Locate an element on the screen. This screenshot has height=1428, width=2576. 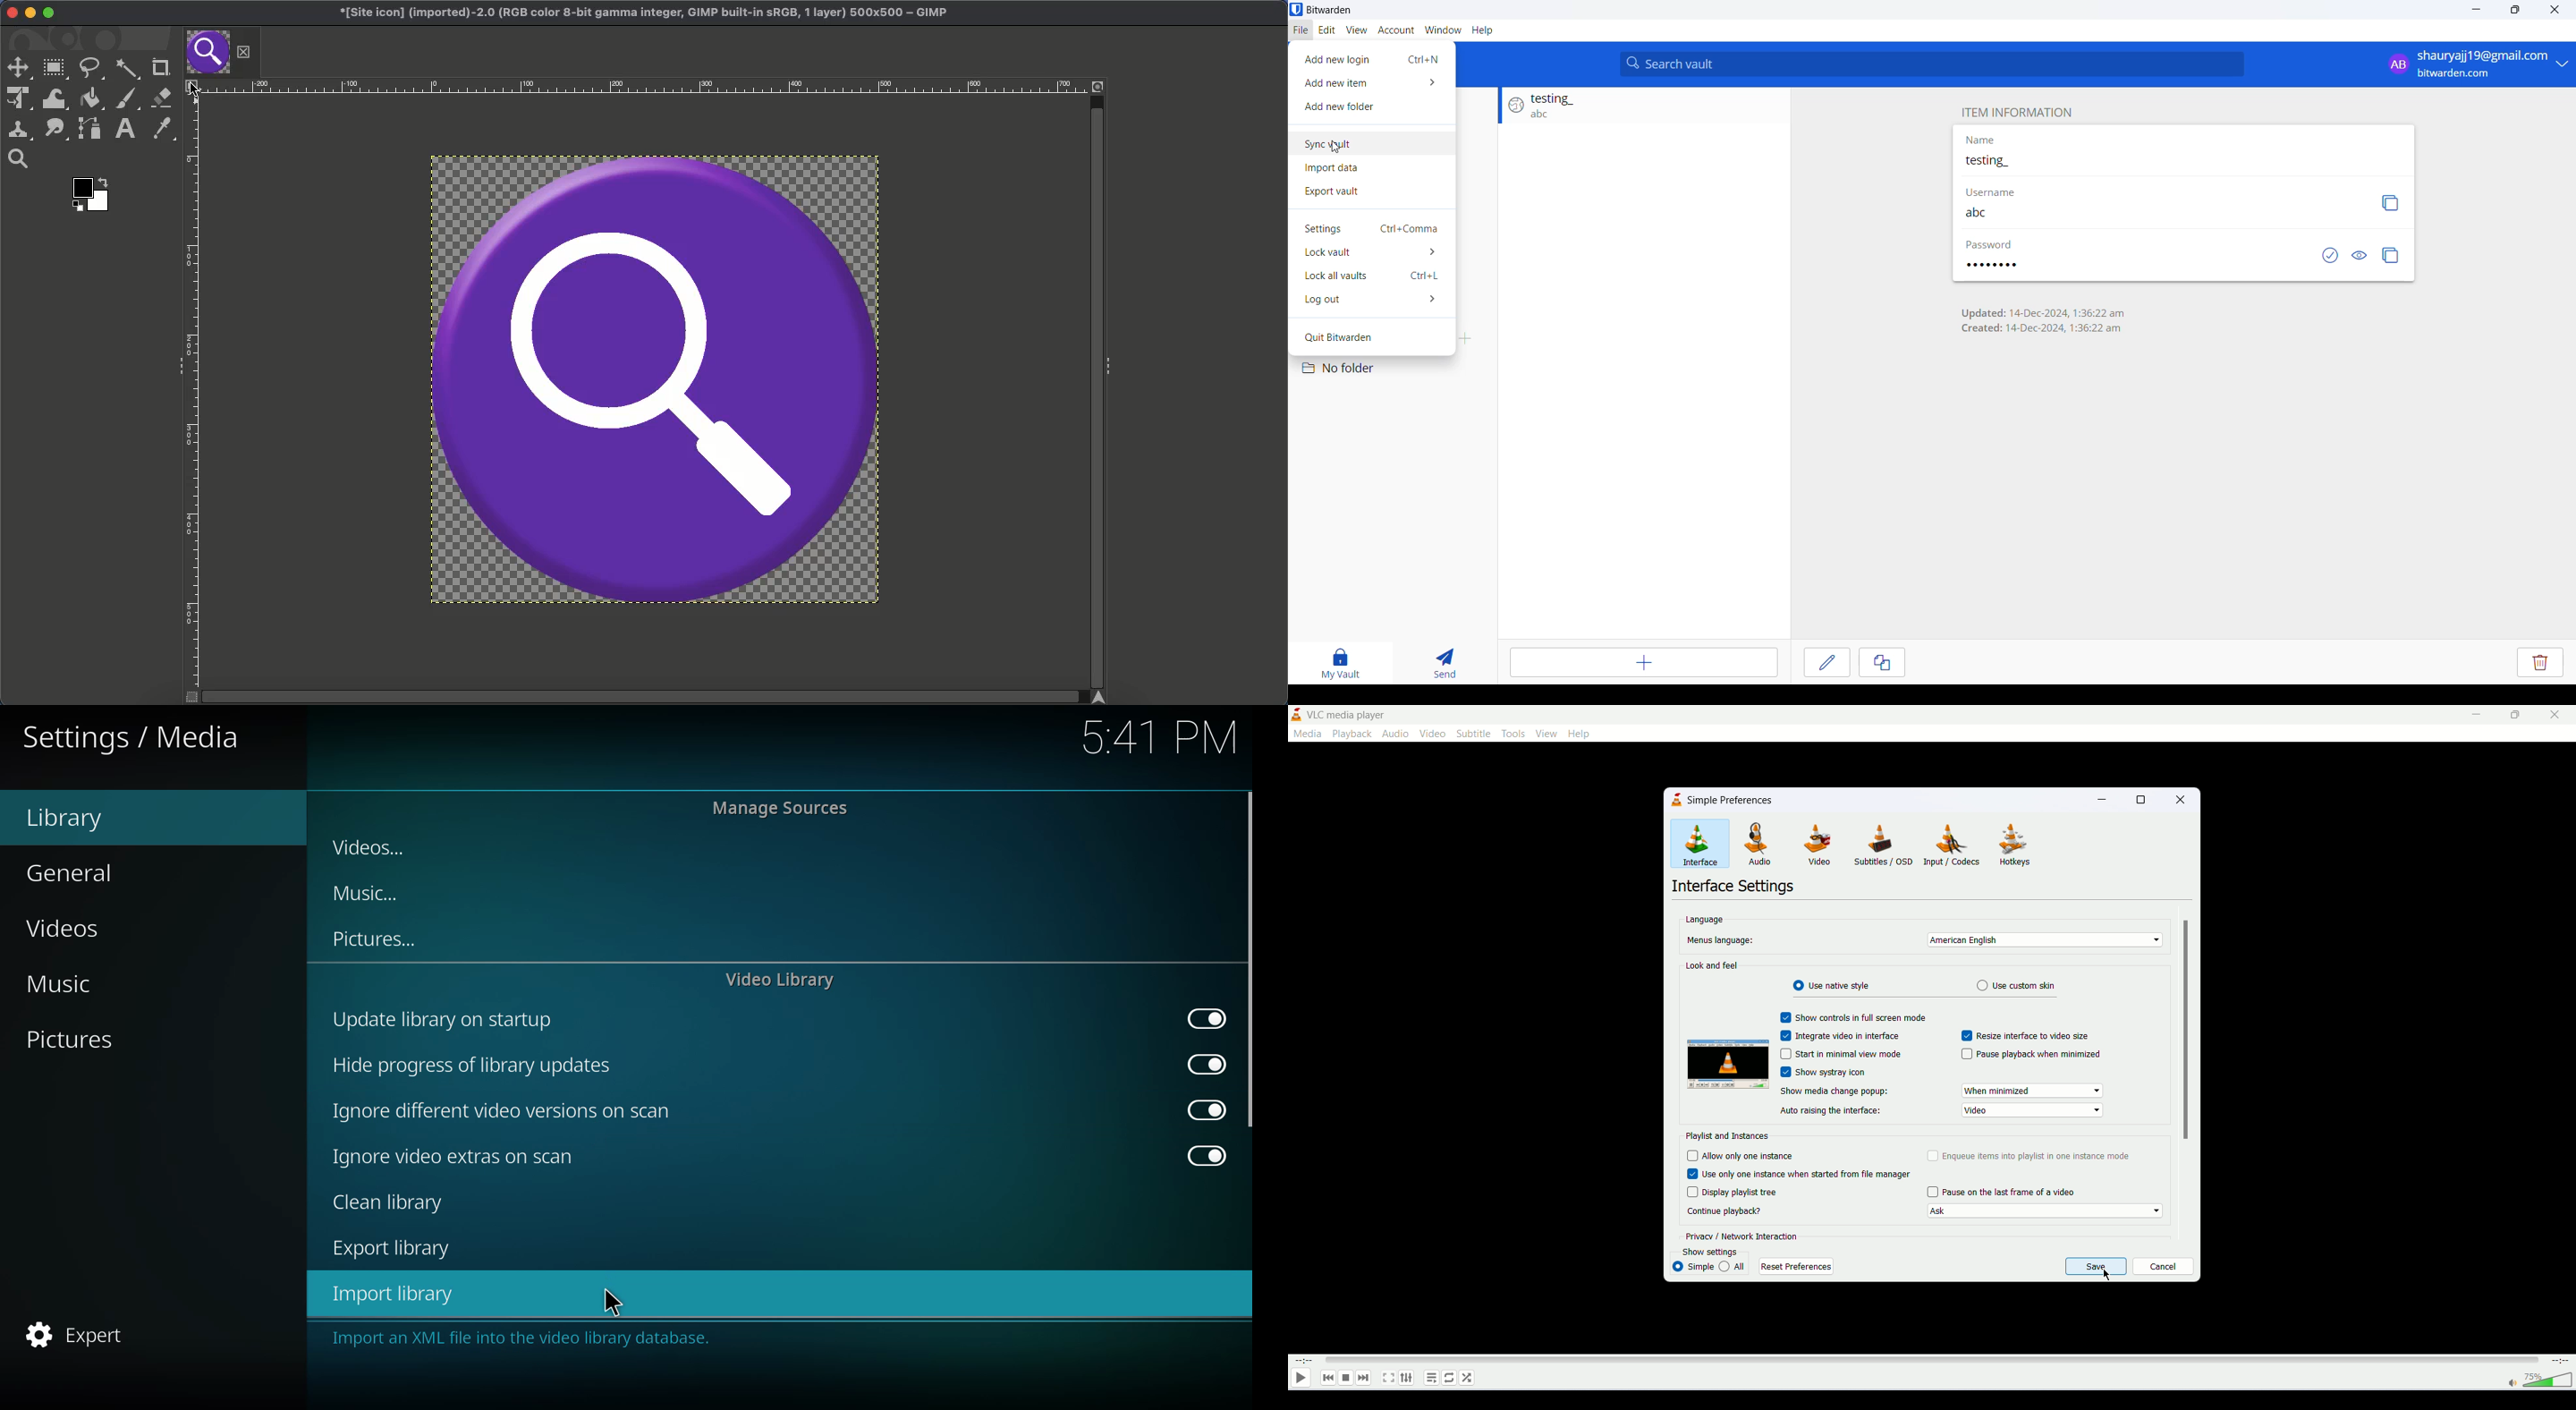
expert is located at coordinates (74, 1334).